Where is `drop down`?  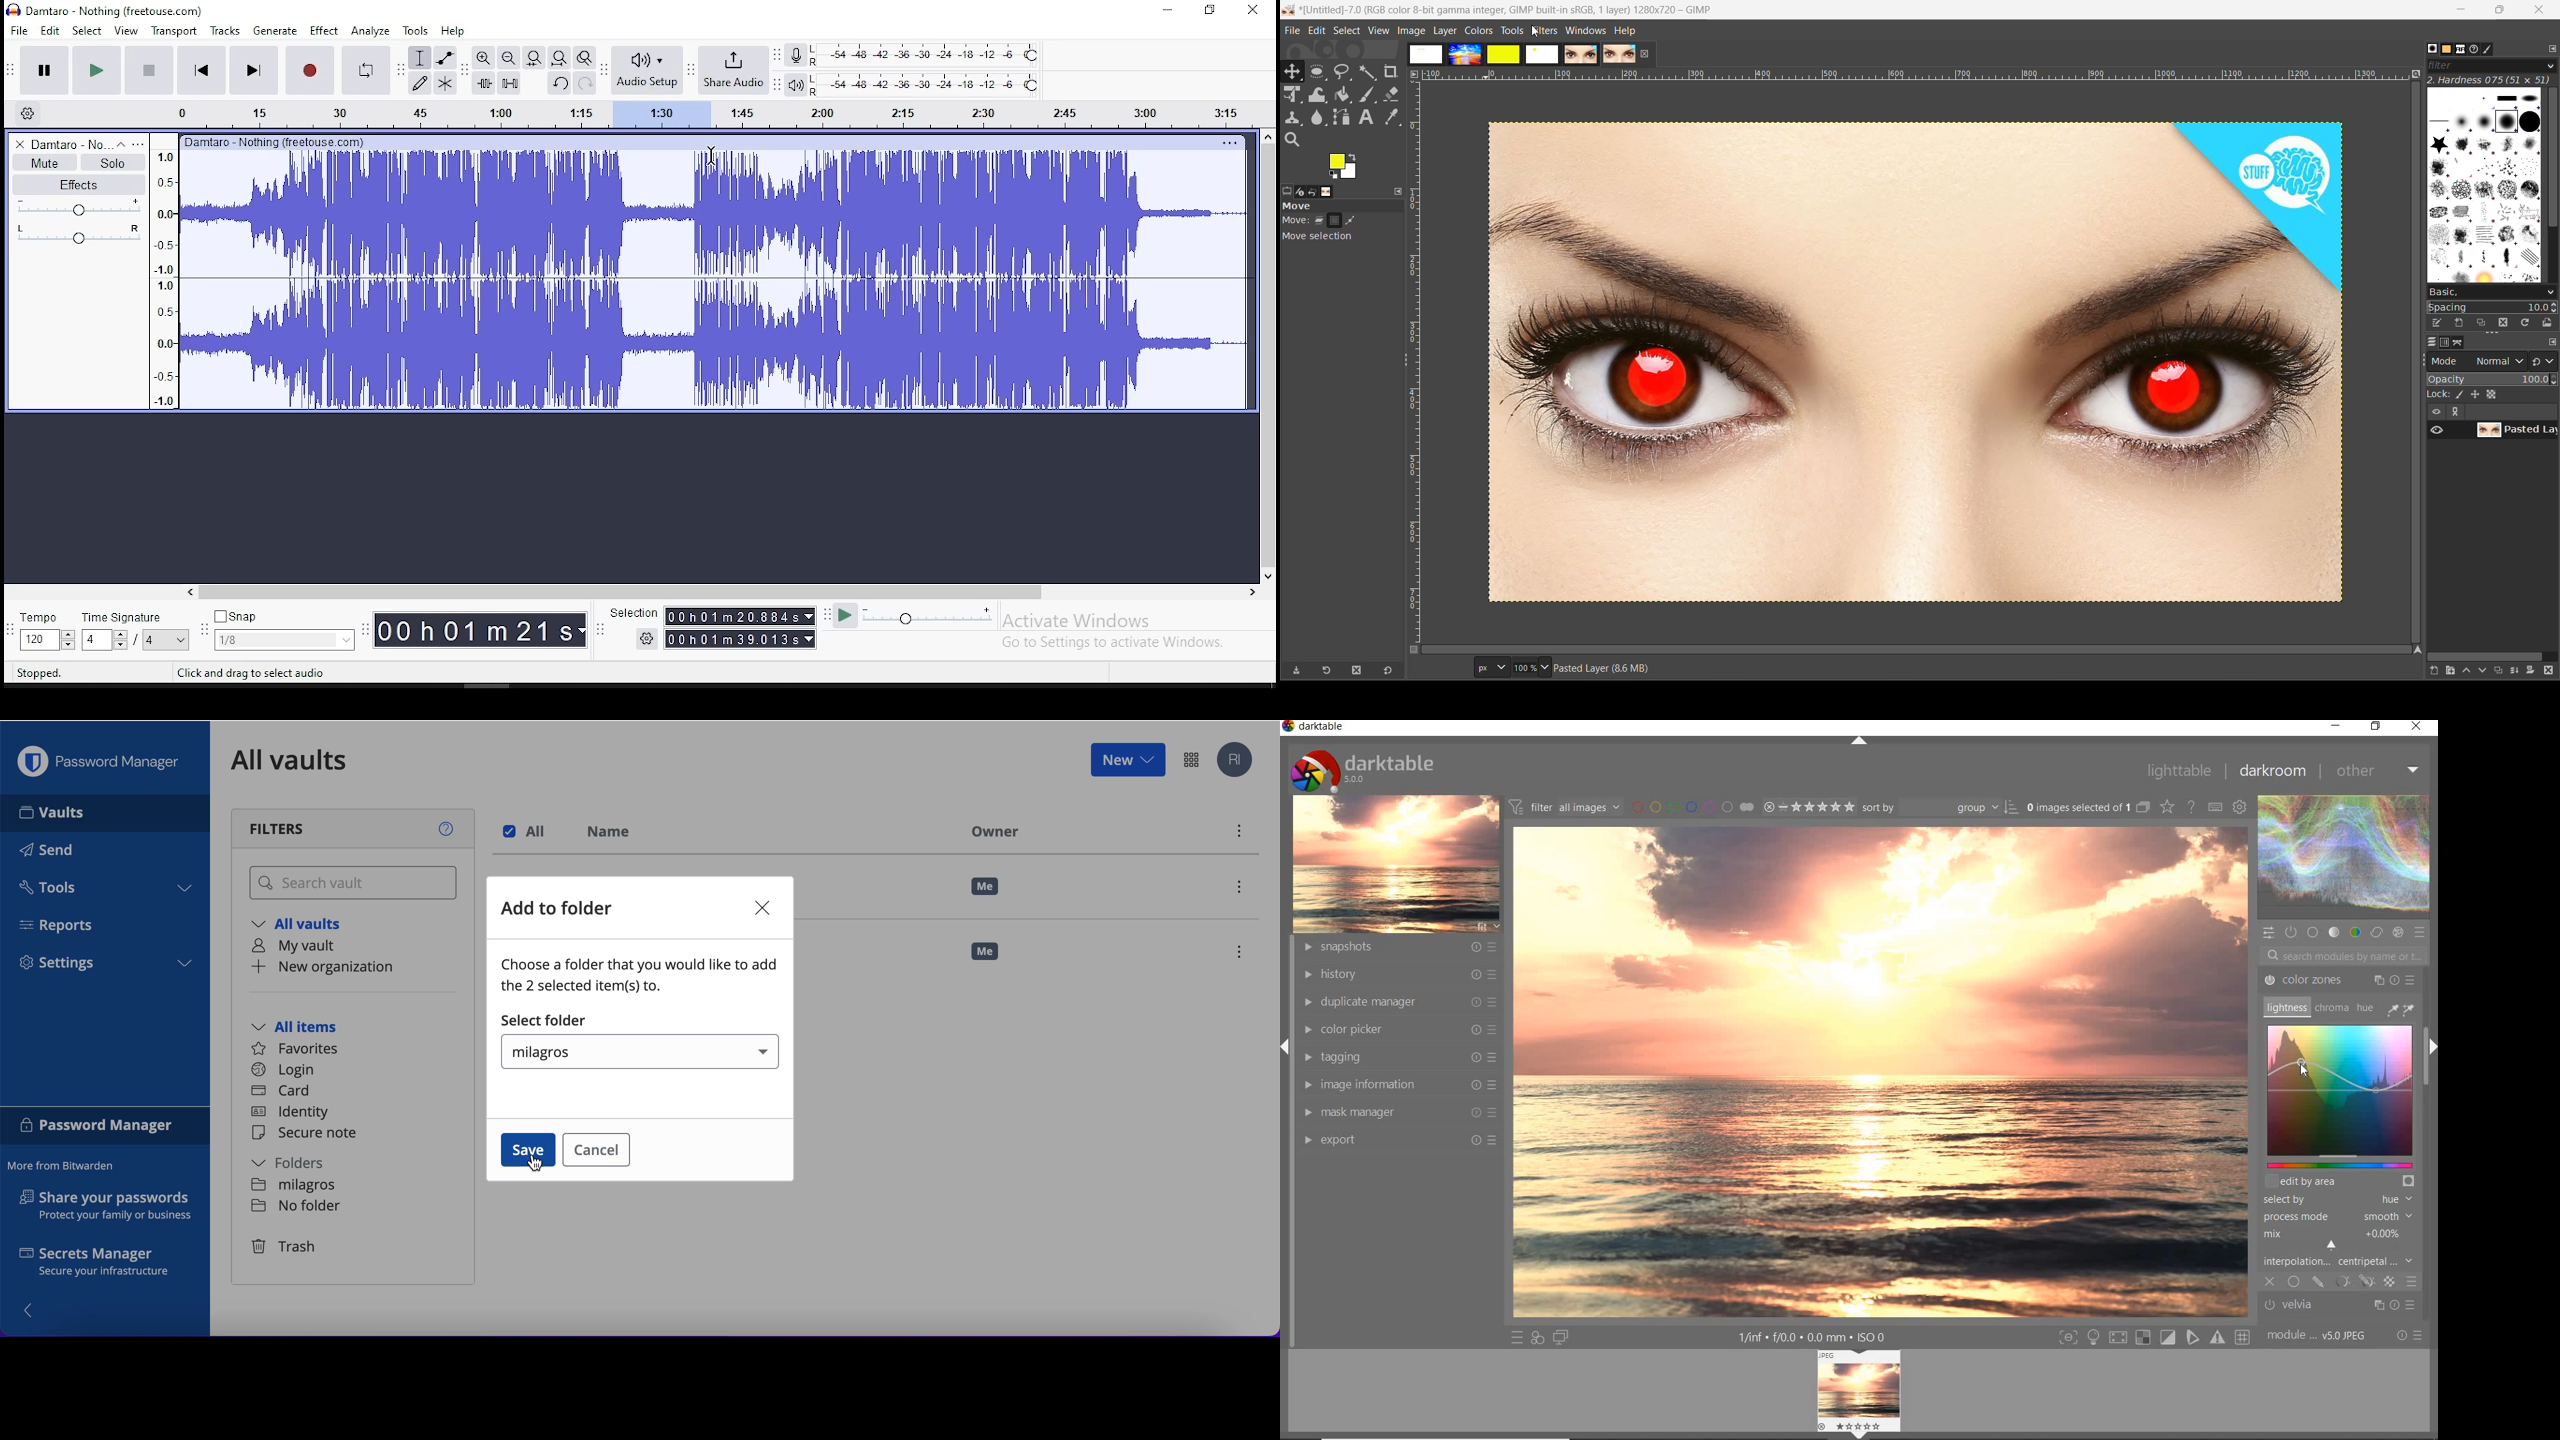 drop down is located at coordinates (67, 640).